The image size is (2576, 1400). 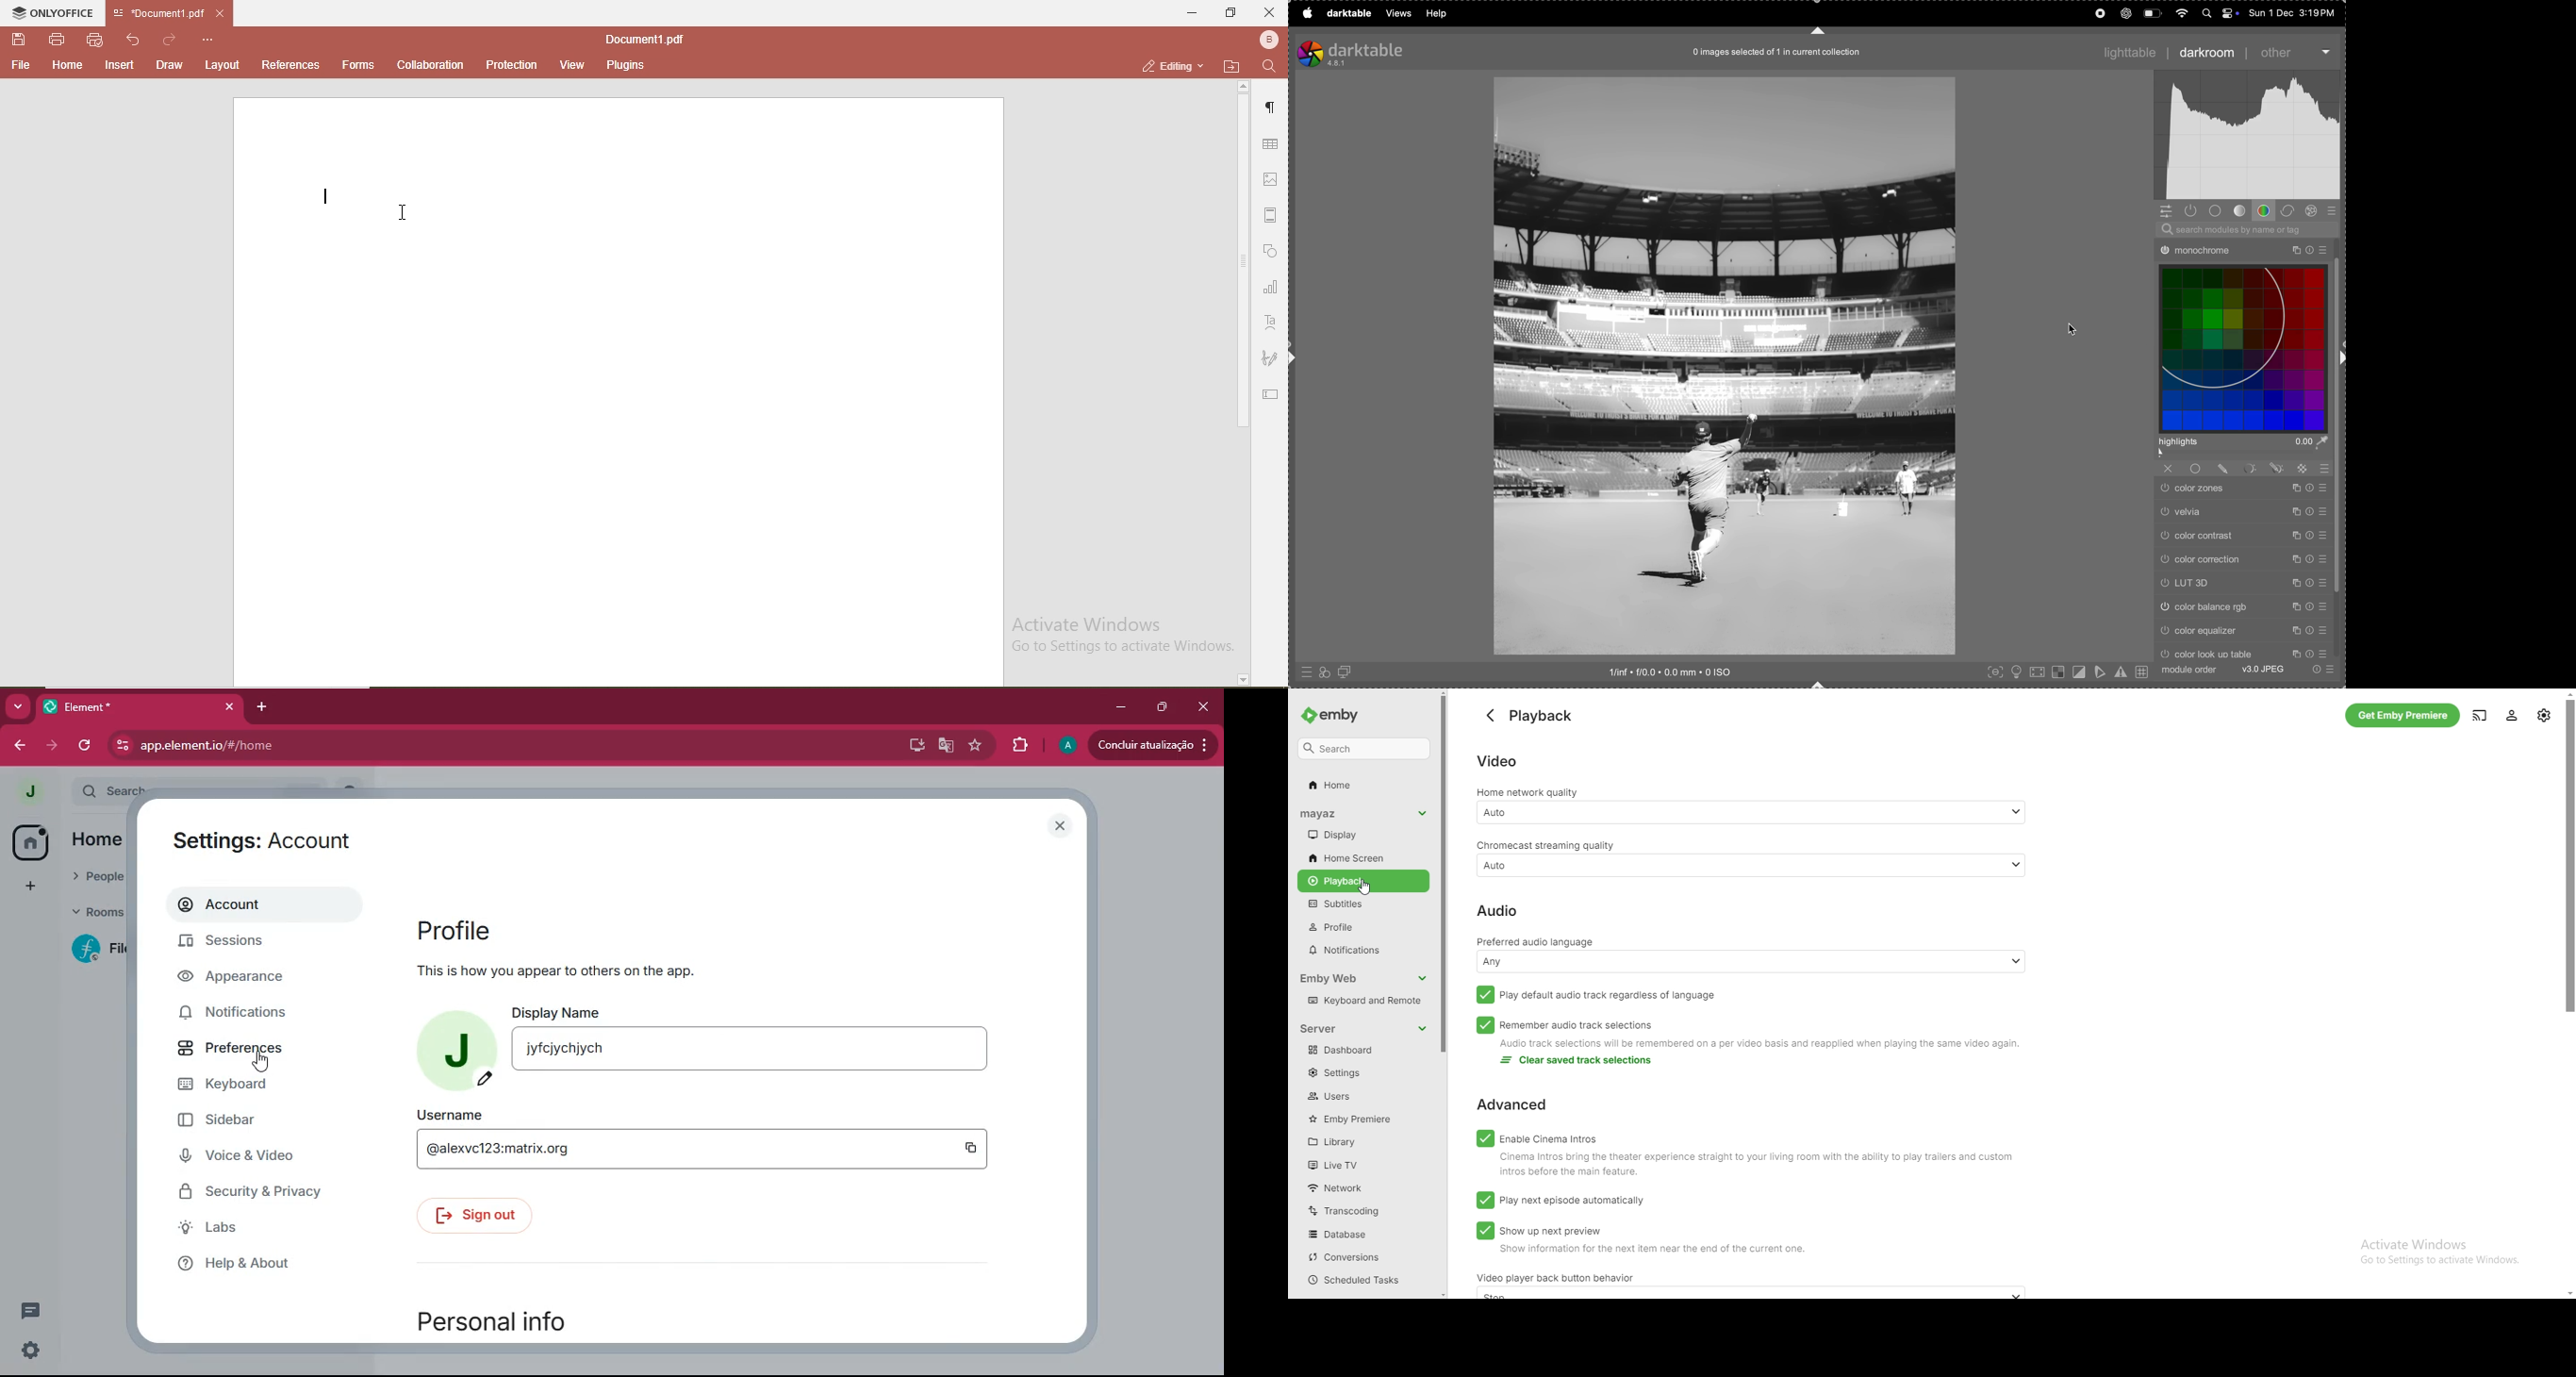 I want to click on keyboard, so click(x=249, y=1087).